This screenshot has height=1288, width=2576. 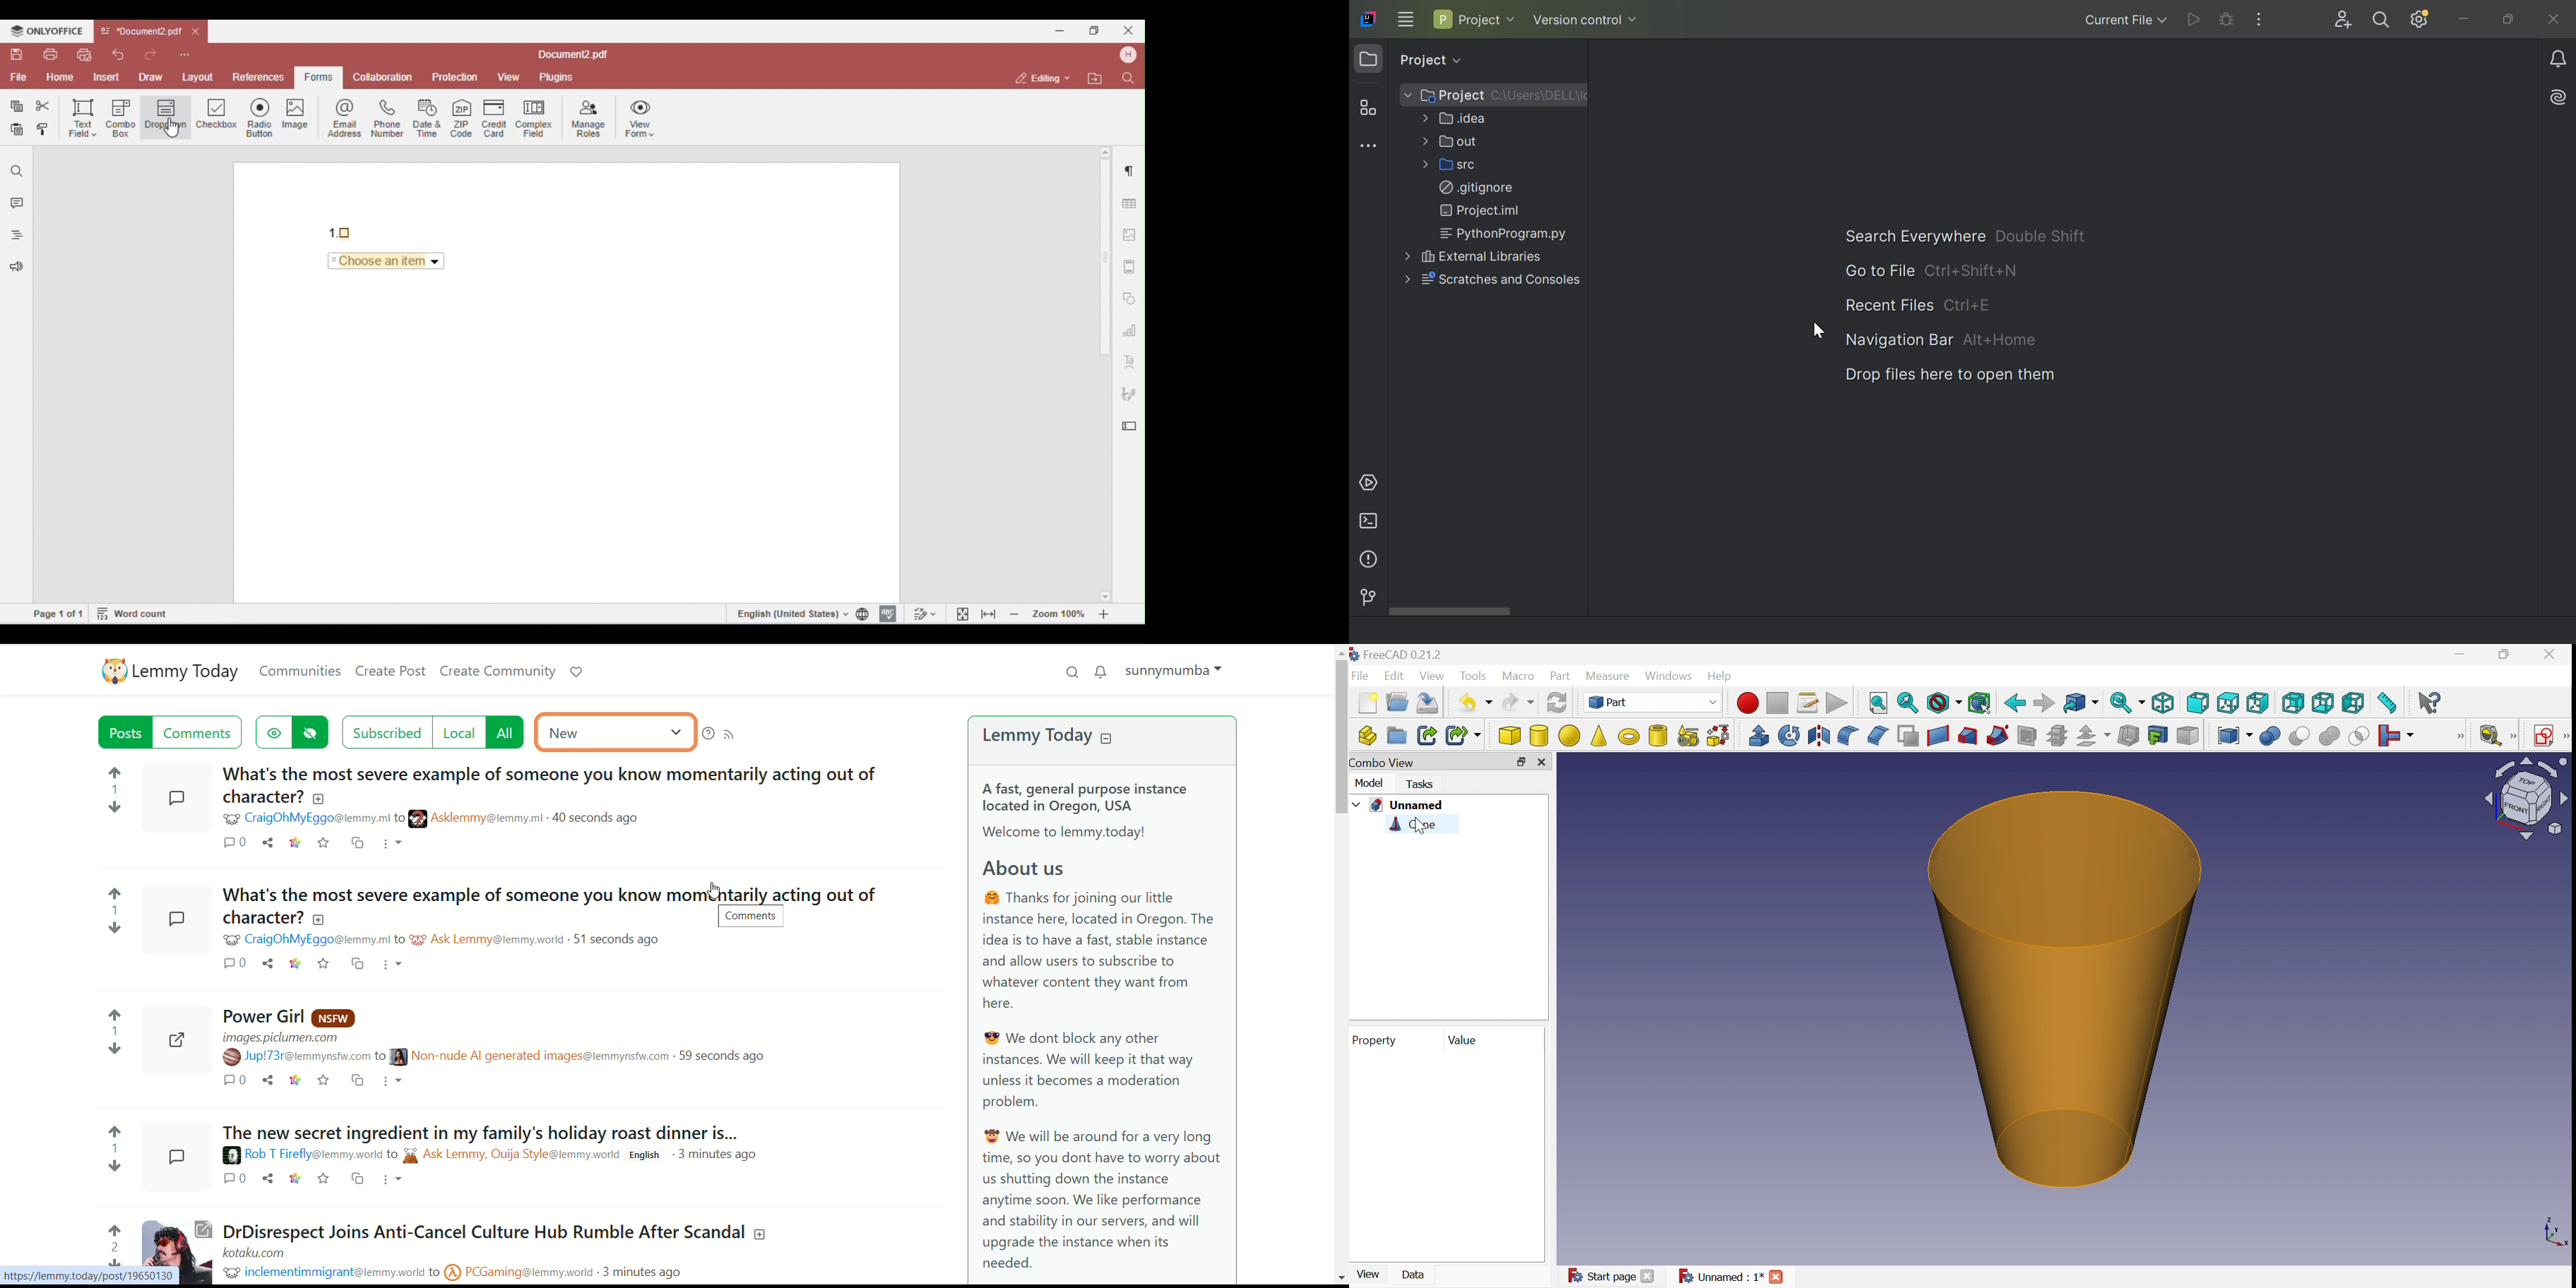 What do you see at coordinates (2564, 736) in the screenshot?
I see `Sketcher` at bounding box center [2564, 736].